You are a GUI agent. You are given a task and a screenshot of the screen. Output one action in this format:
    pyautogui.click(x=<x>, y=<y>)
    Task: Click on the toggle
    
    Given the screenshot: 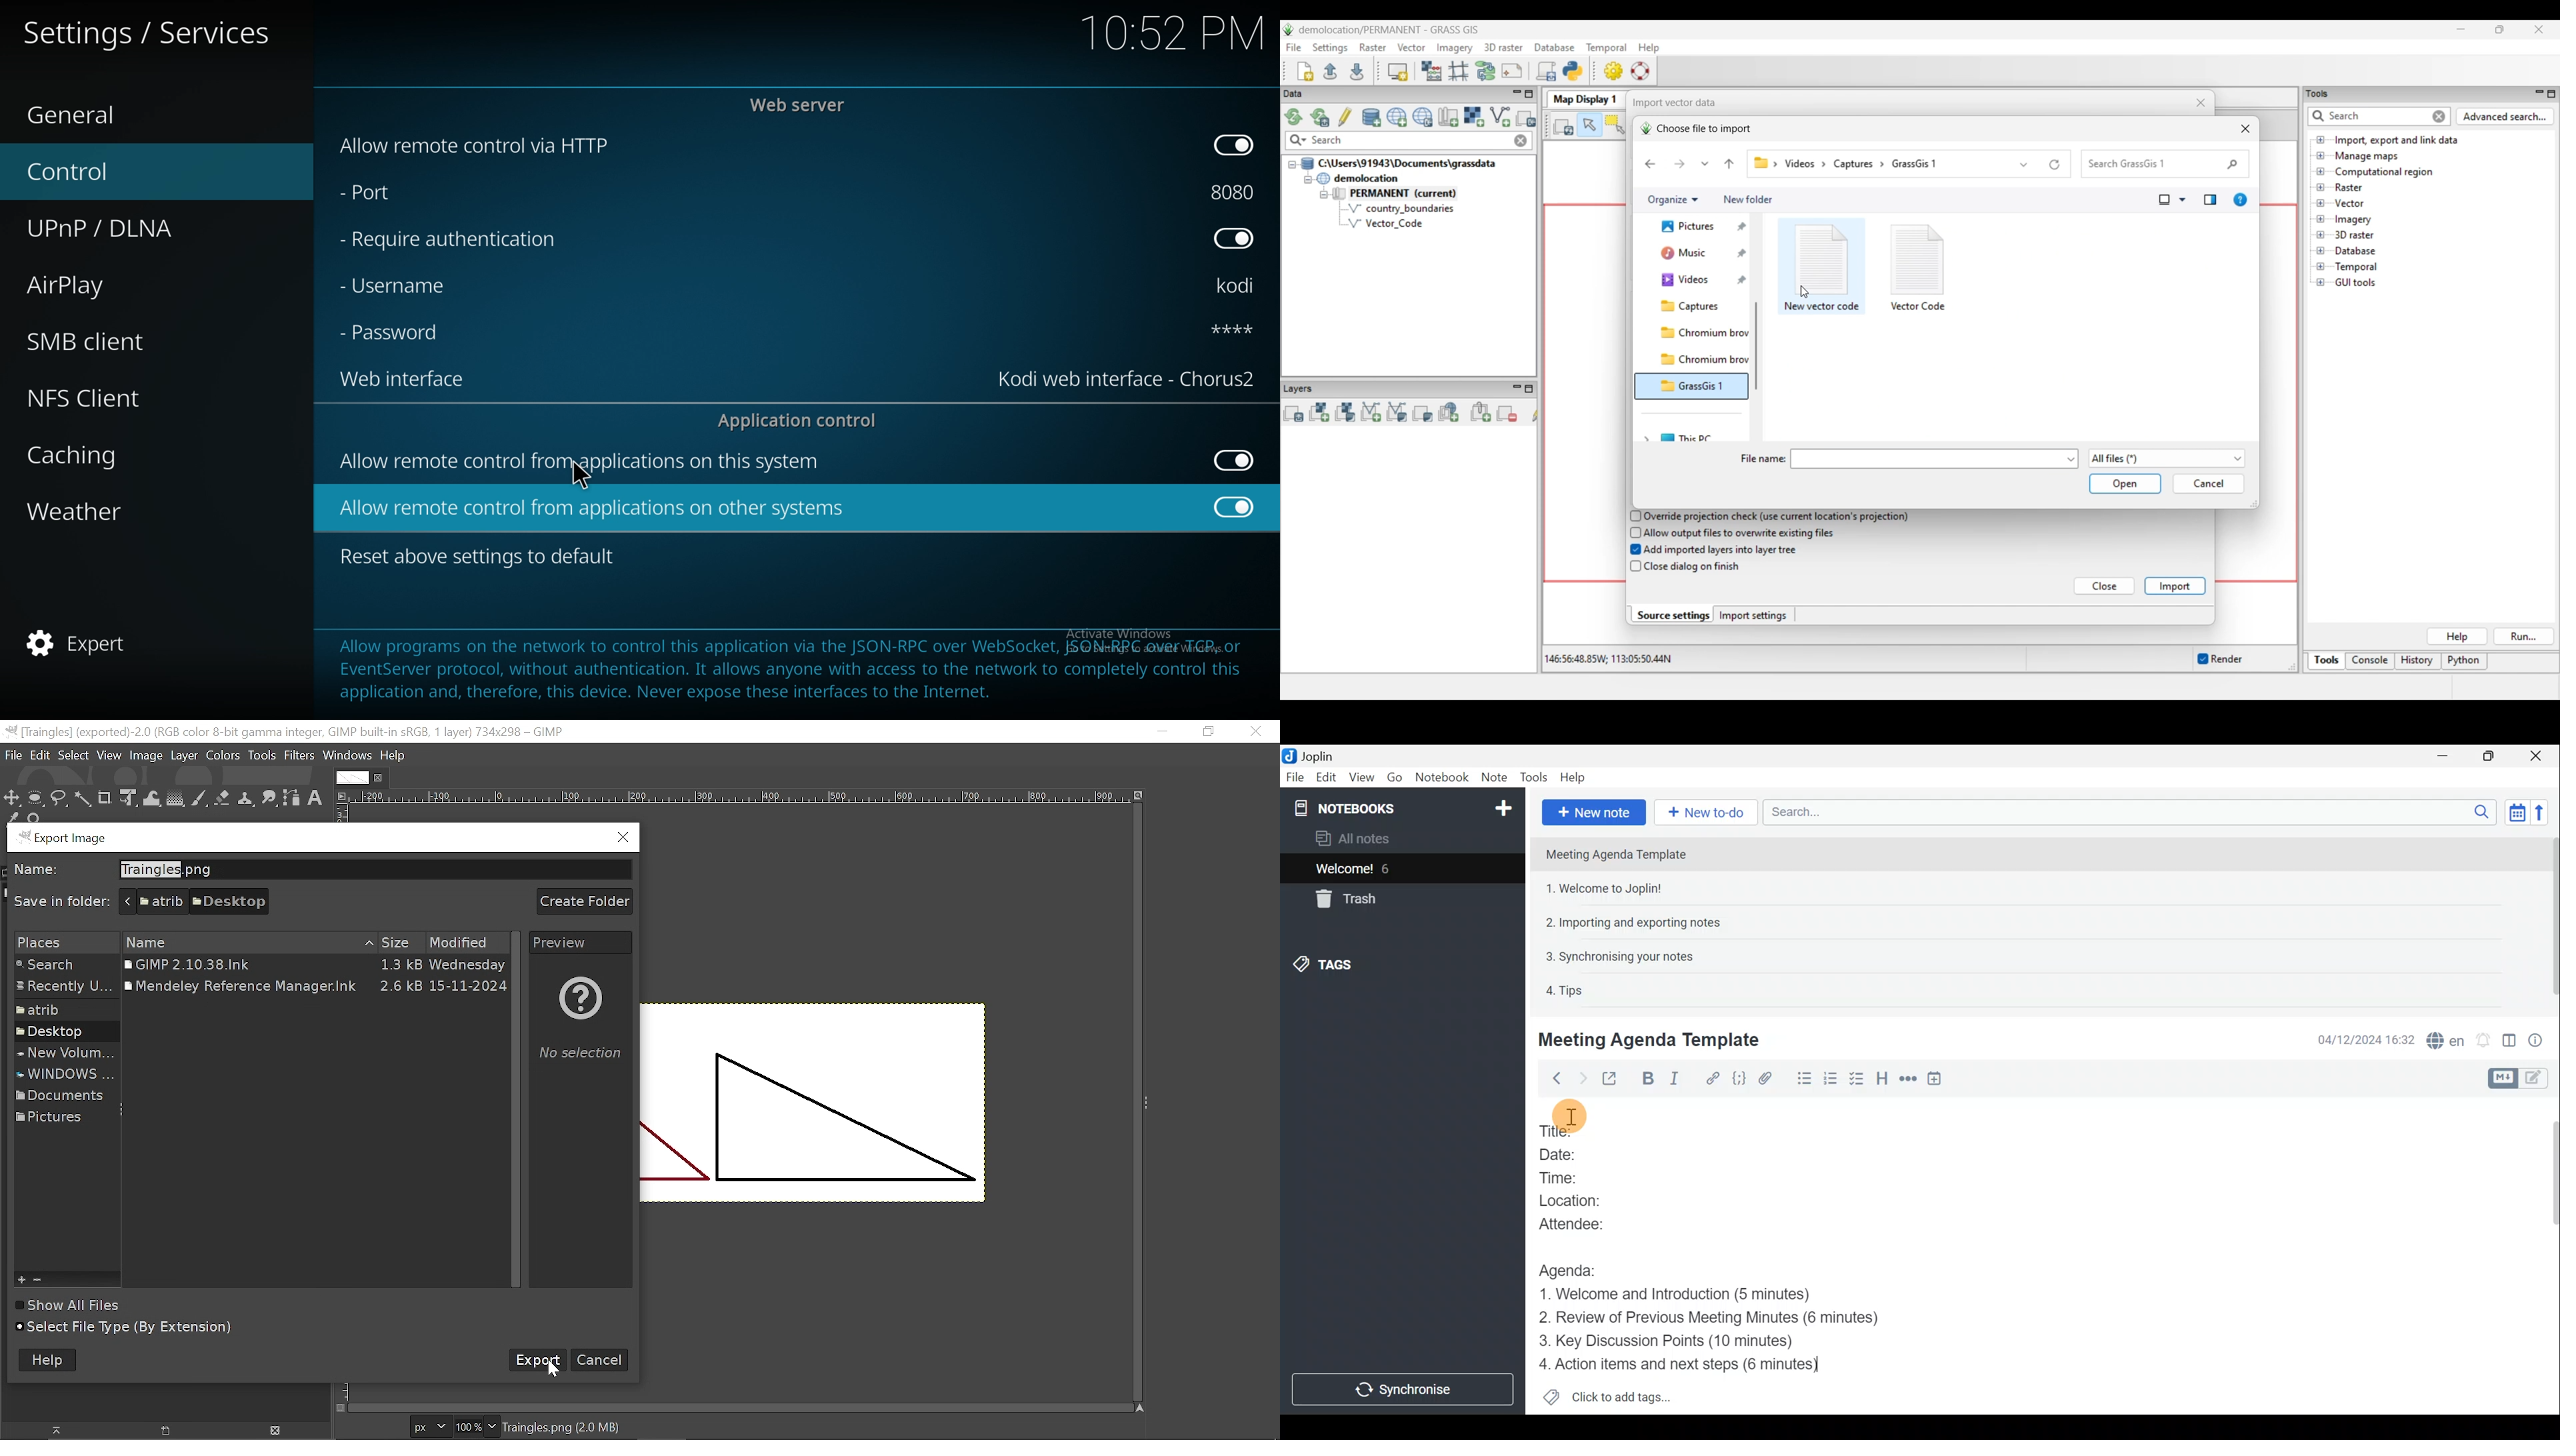 What is the action you would take?
    pyautogui.click(x=1232, y=145)
    